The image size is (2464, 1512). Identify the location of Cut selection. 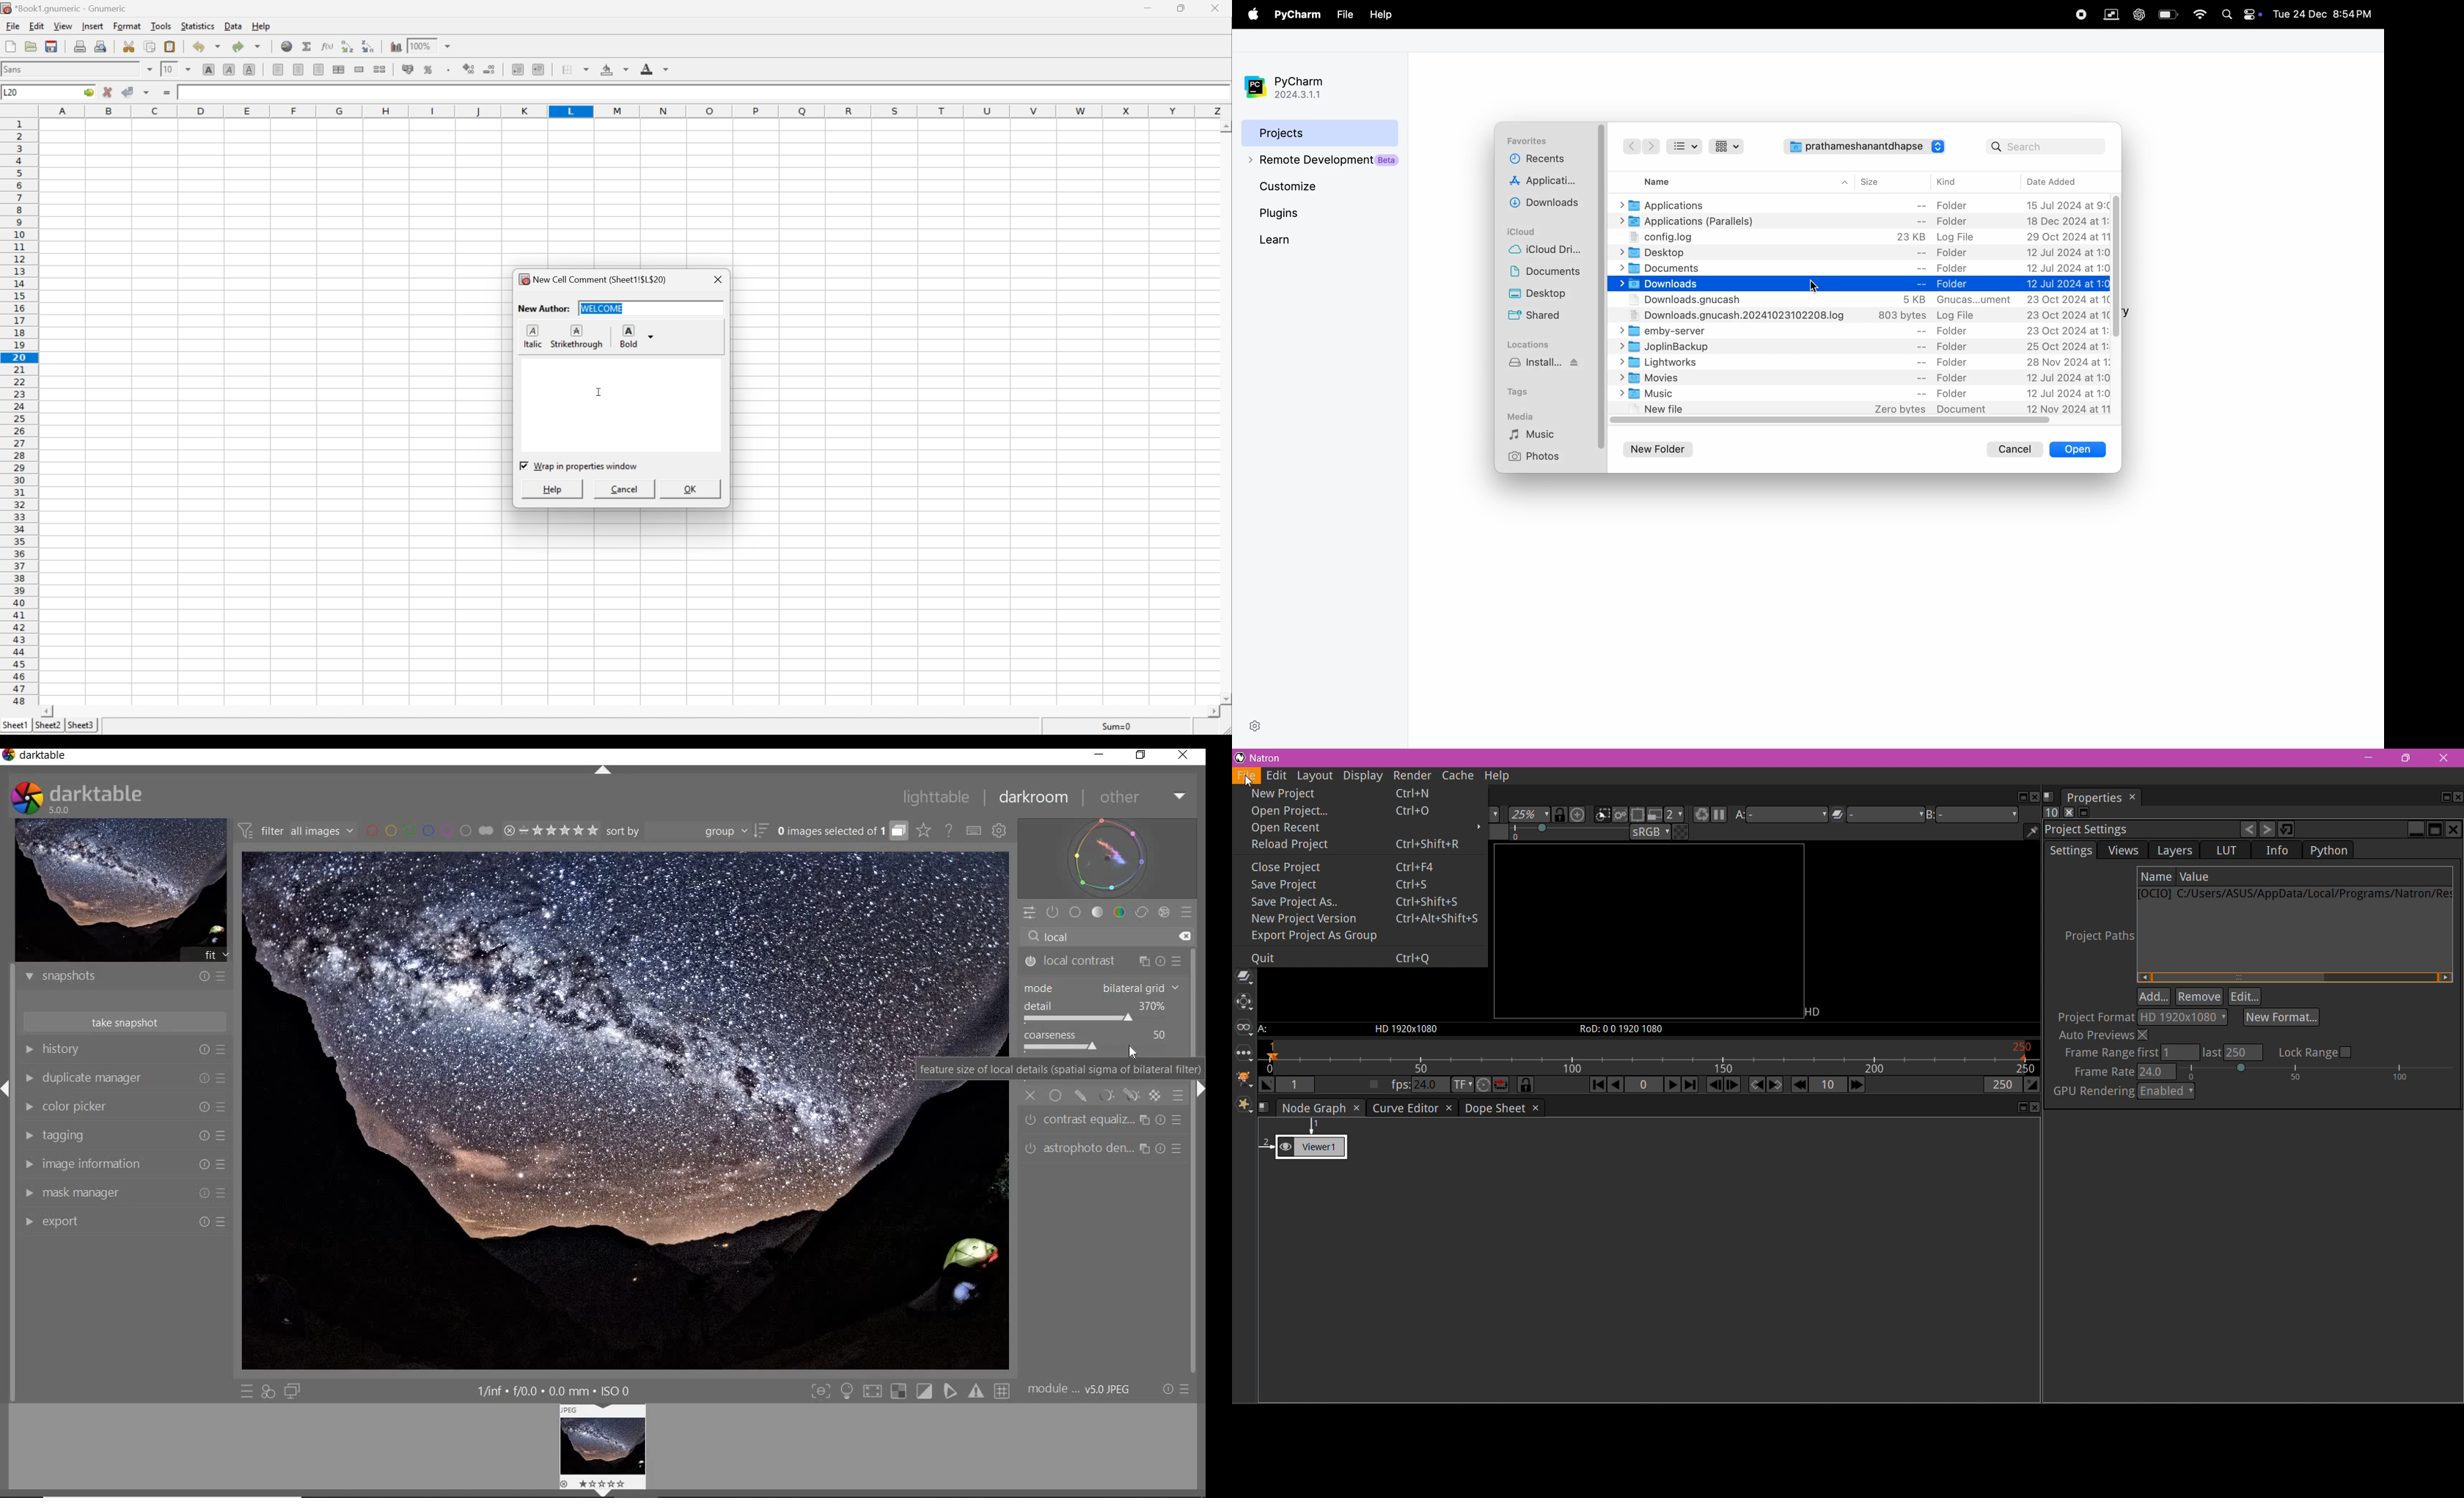
(131, 46).